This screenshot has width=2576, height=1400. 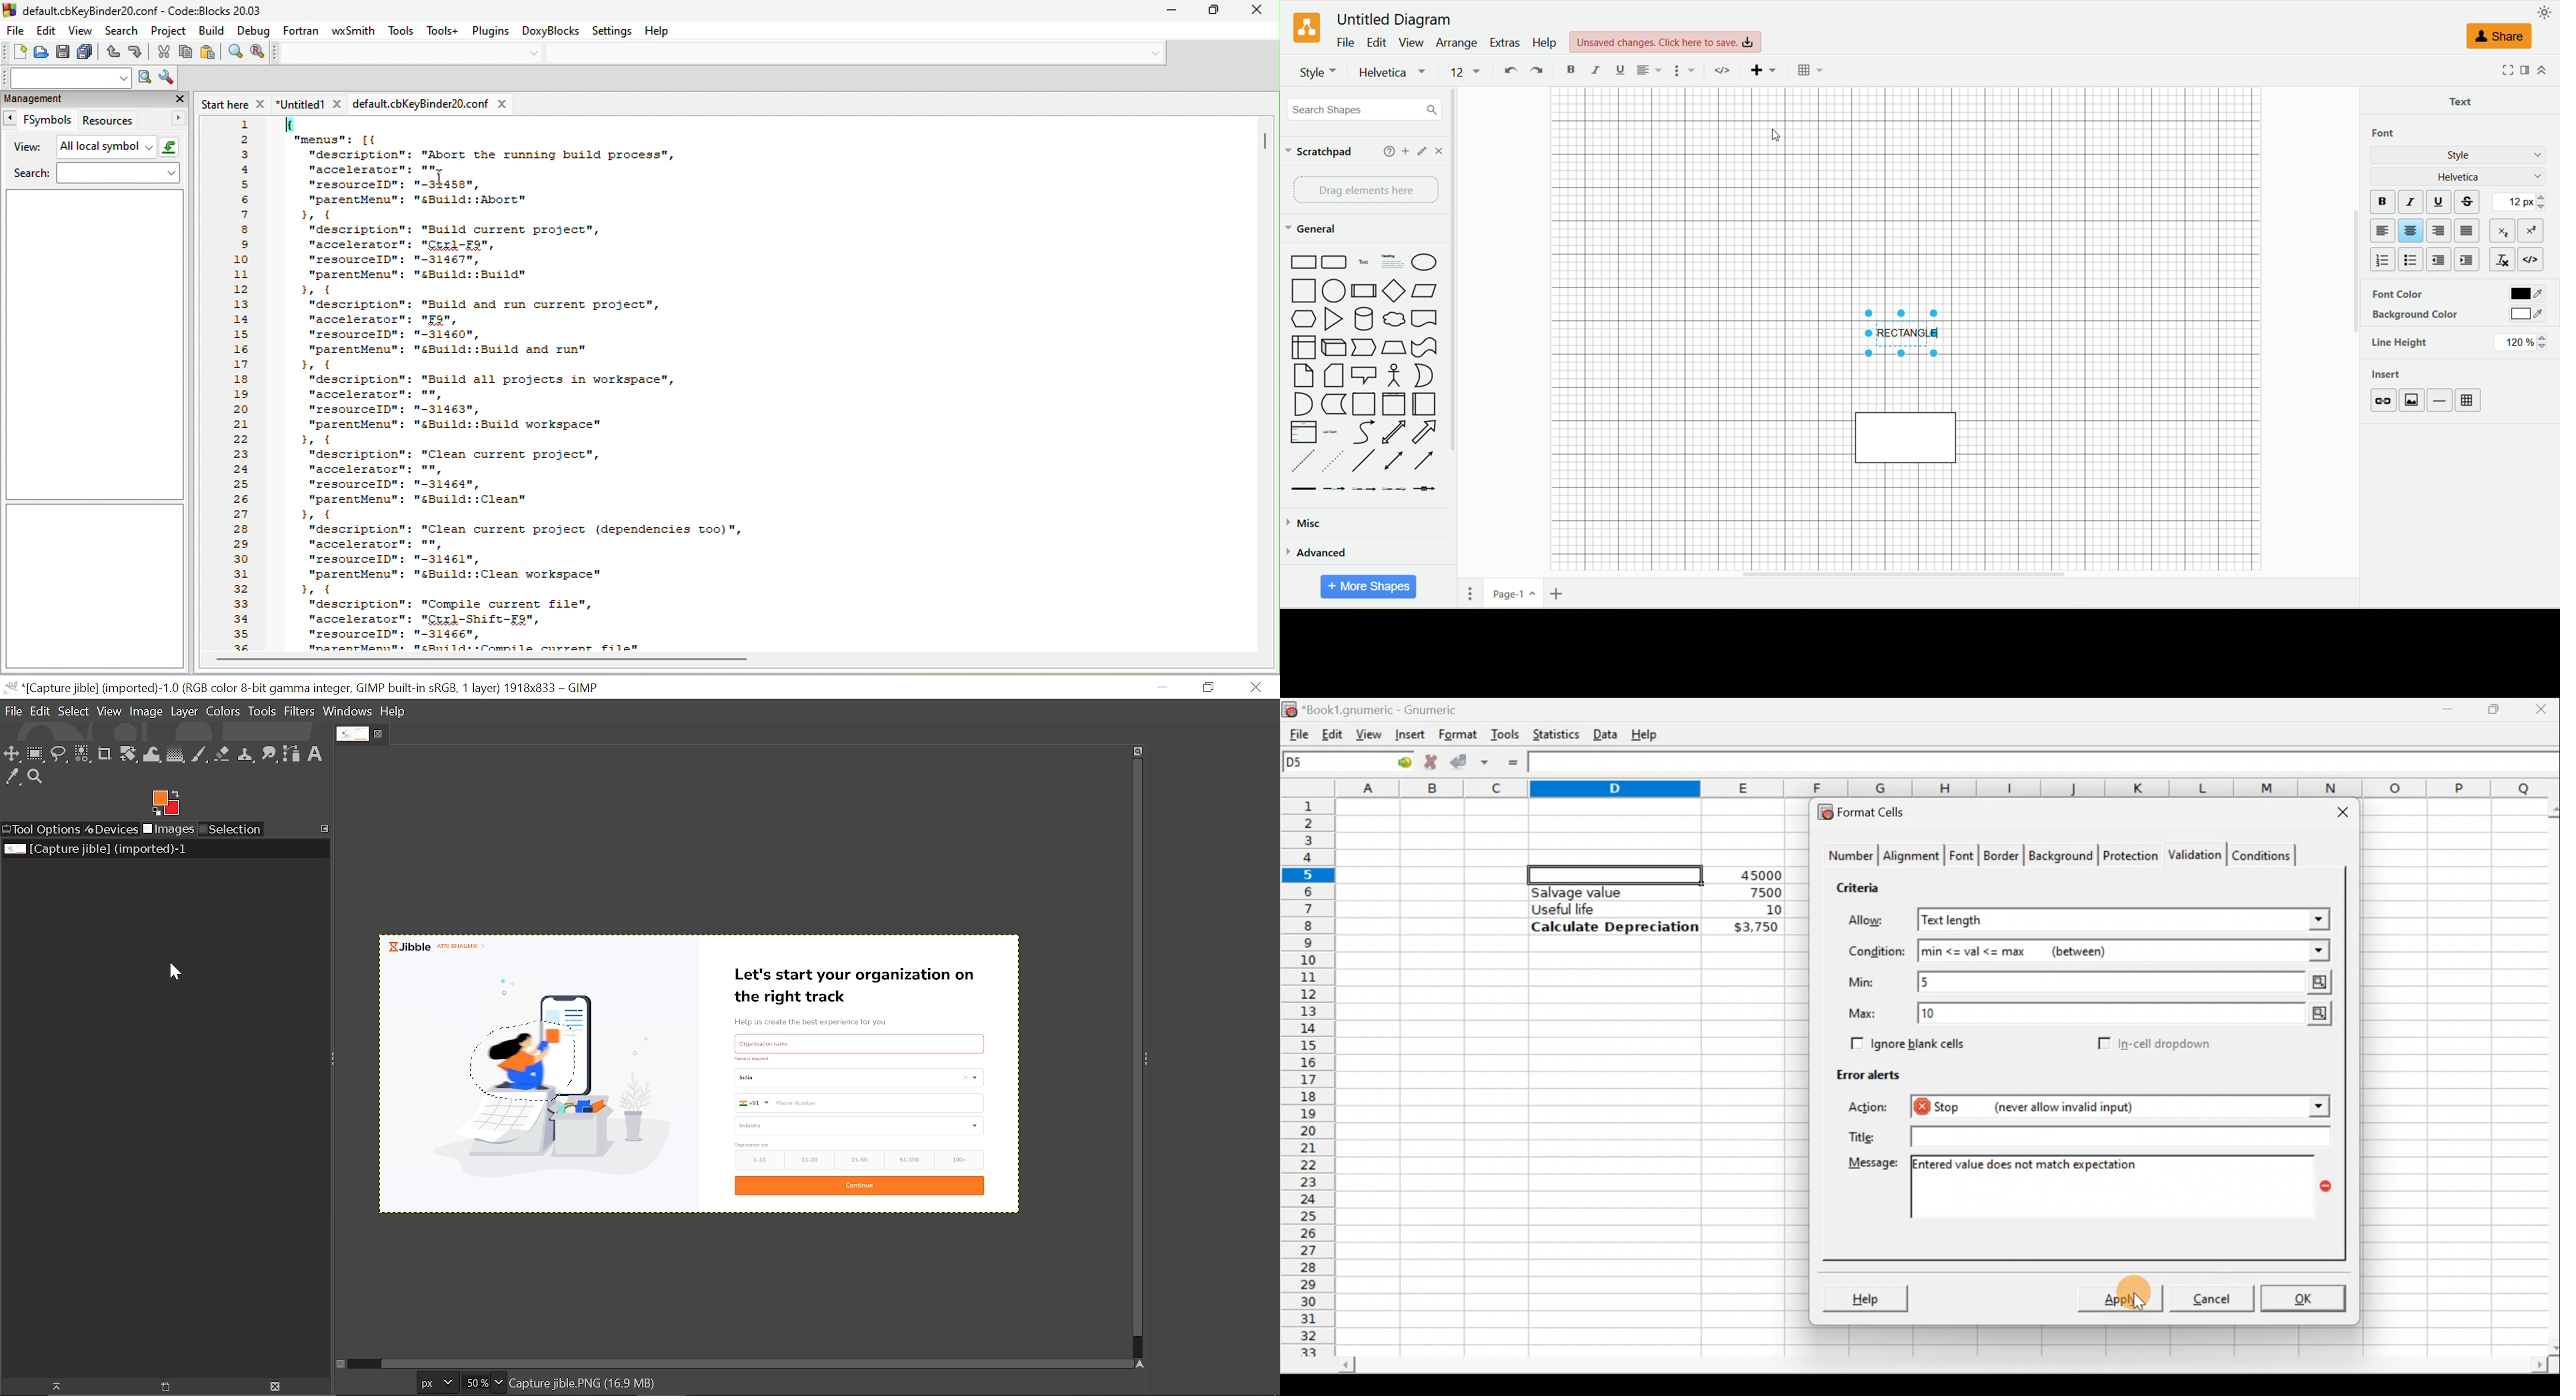 I want to click on Select by color, so click(x=82, y=755).